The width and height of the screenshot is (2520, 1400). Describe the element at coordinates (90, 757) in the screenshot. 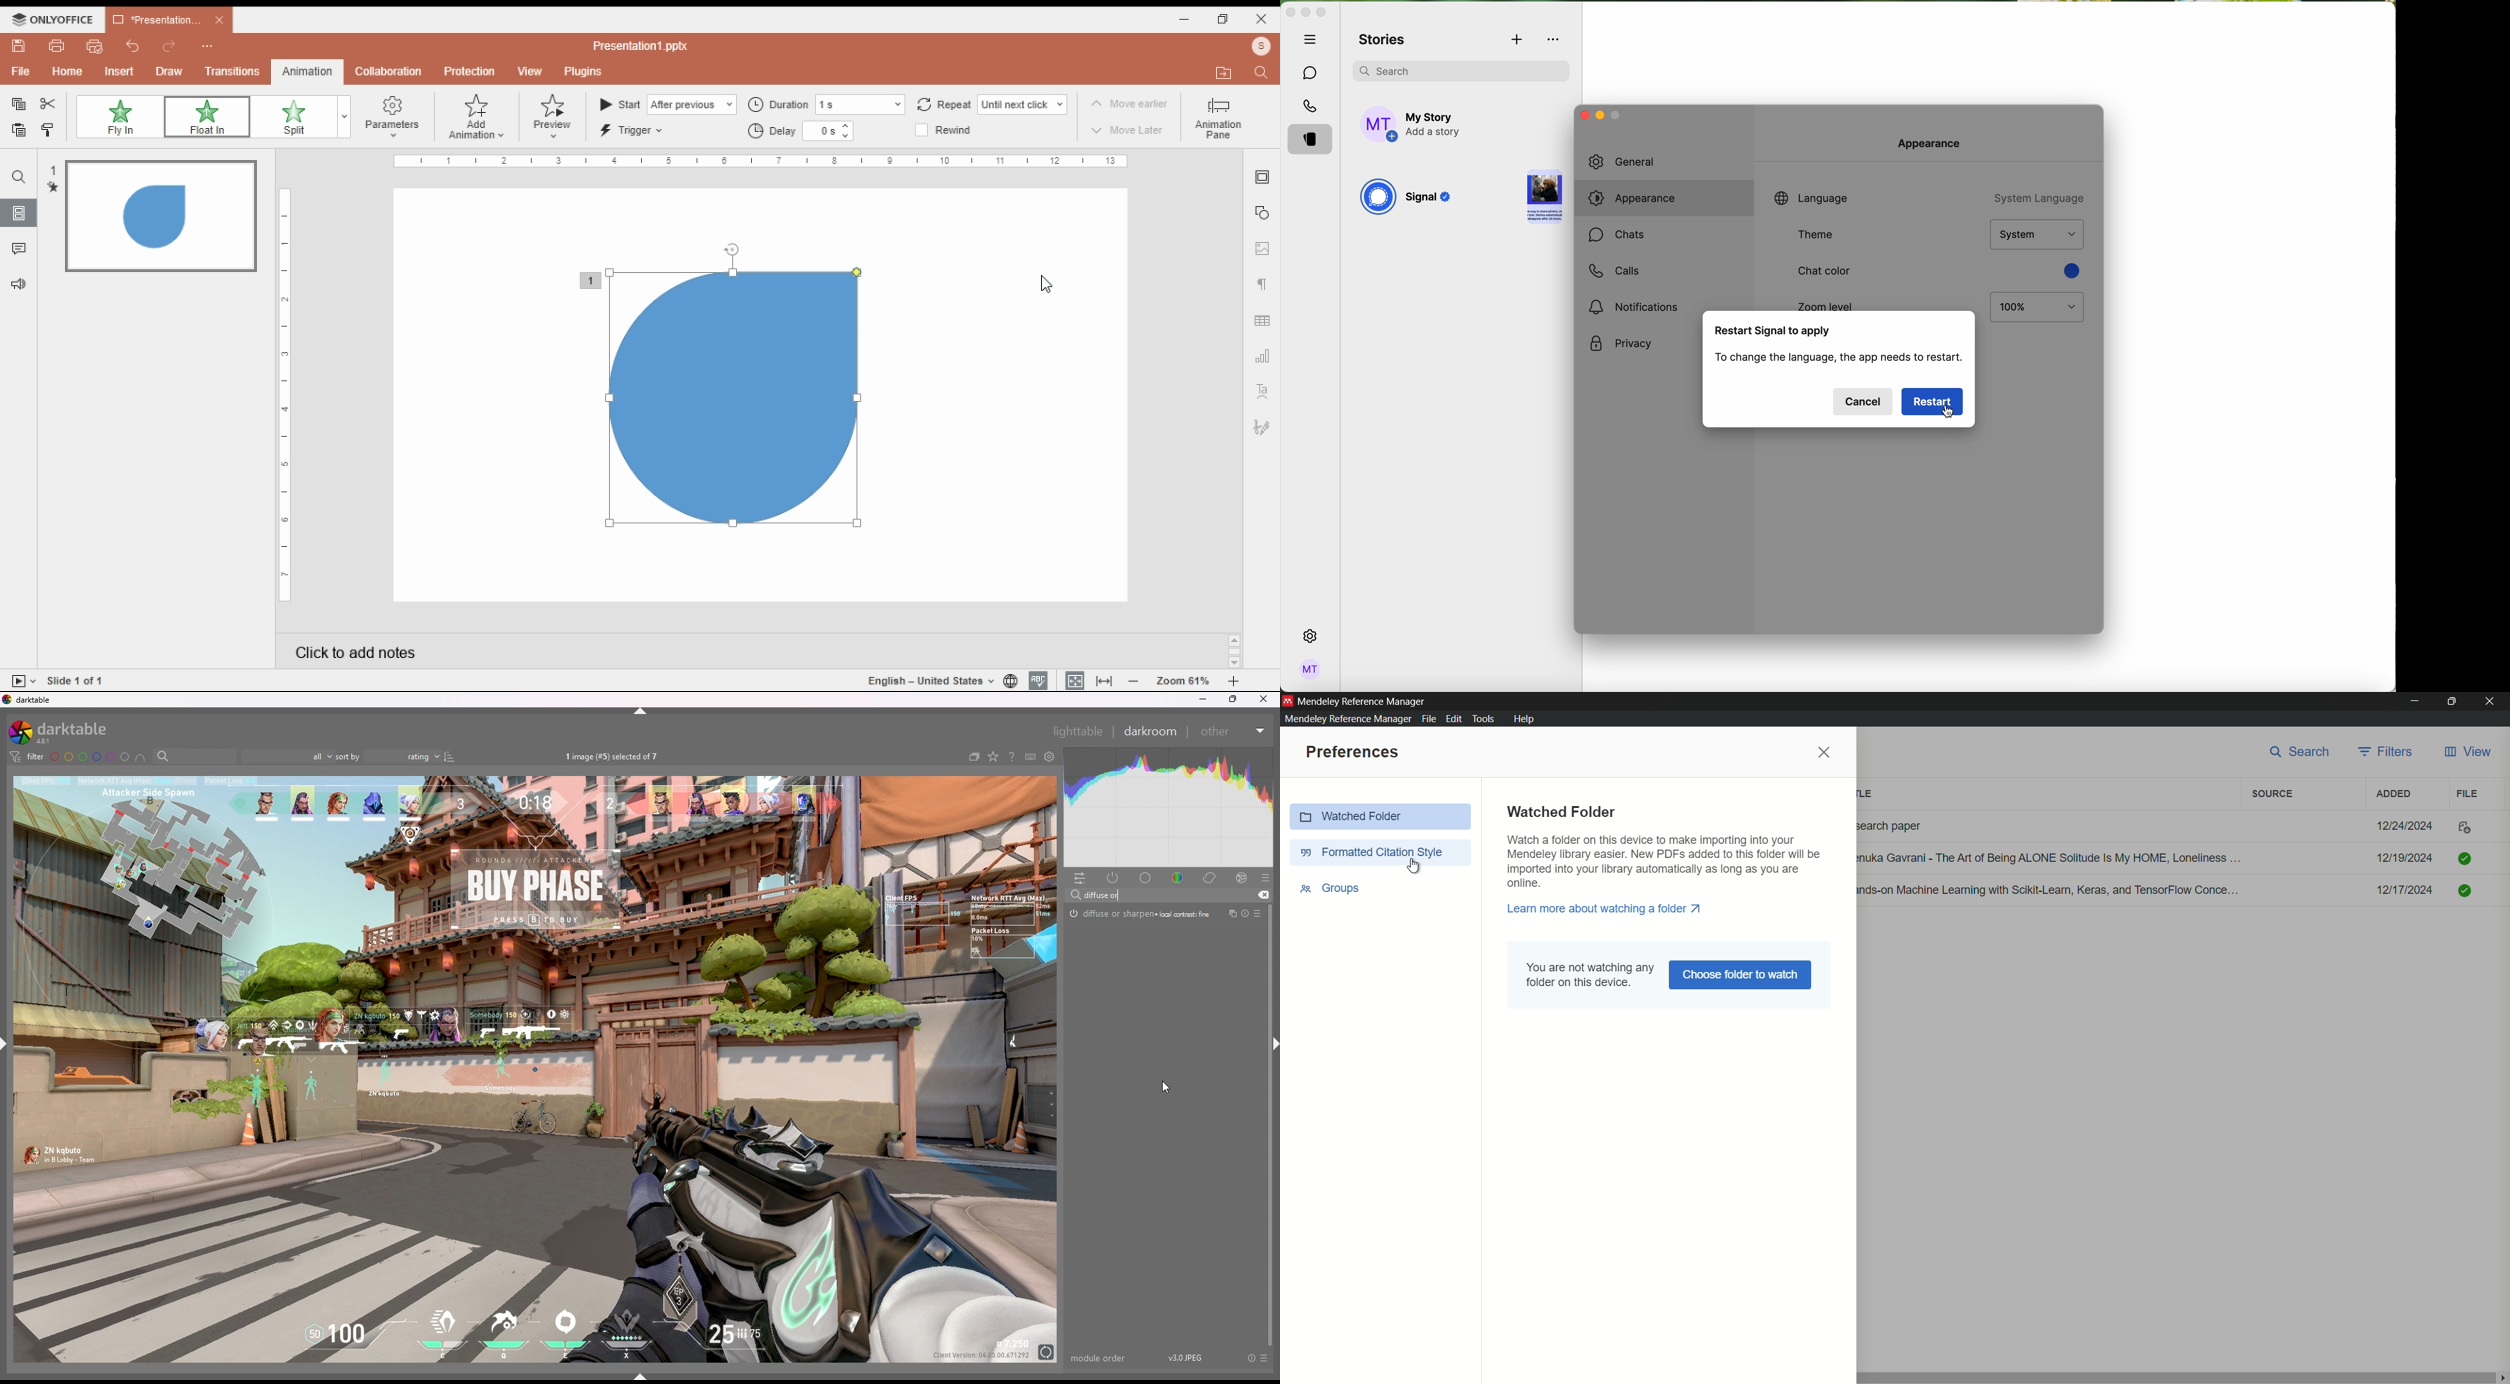

I see `color label` at that location.